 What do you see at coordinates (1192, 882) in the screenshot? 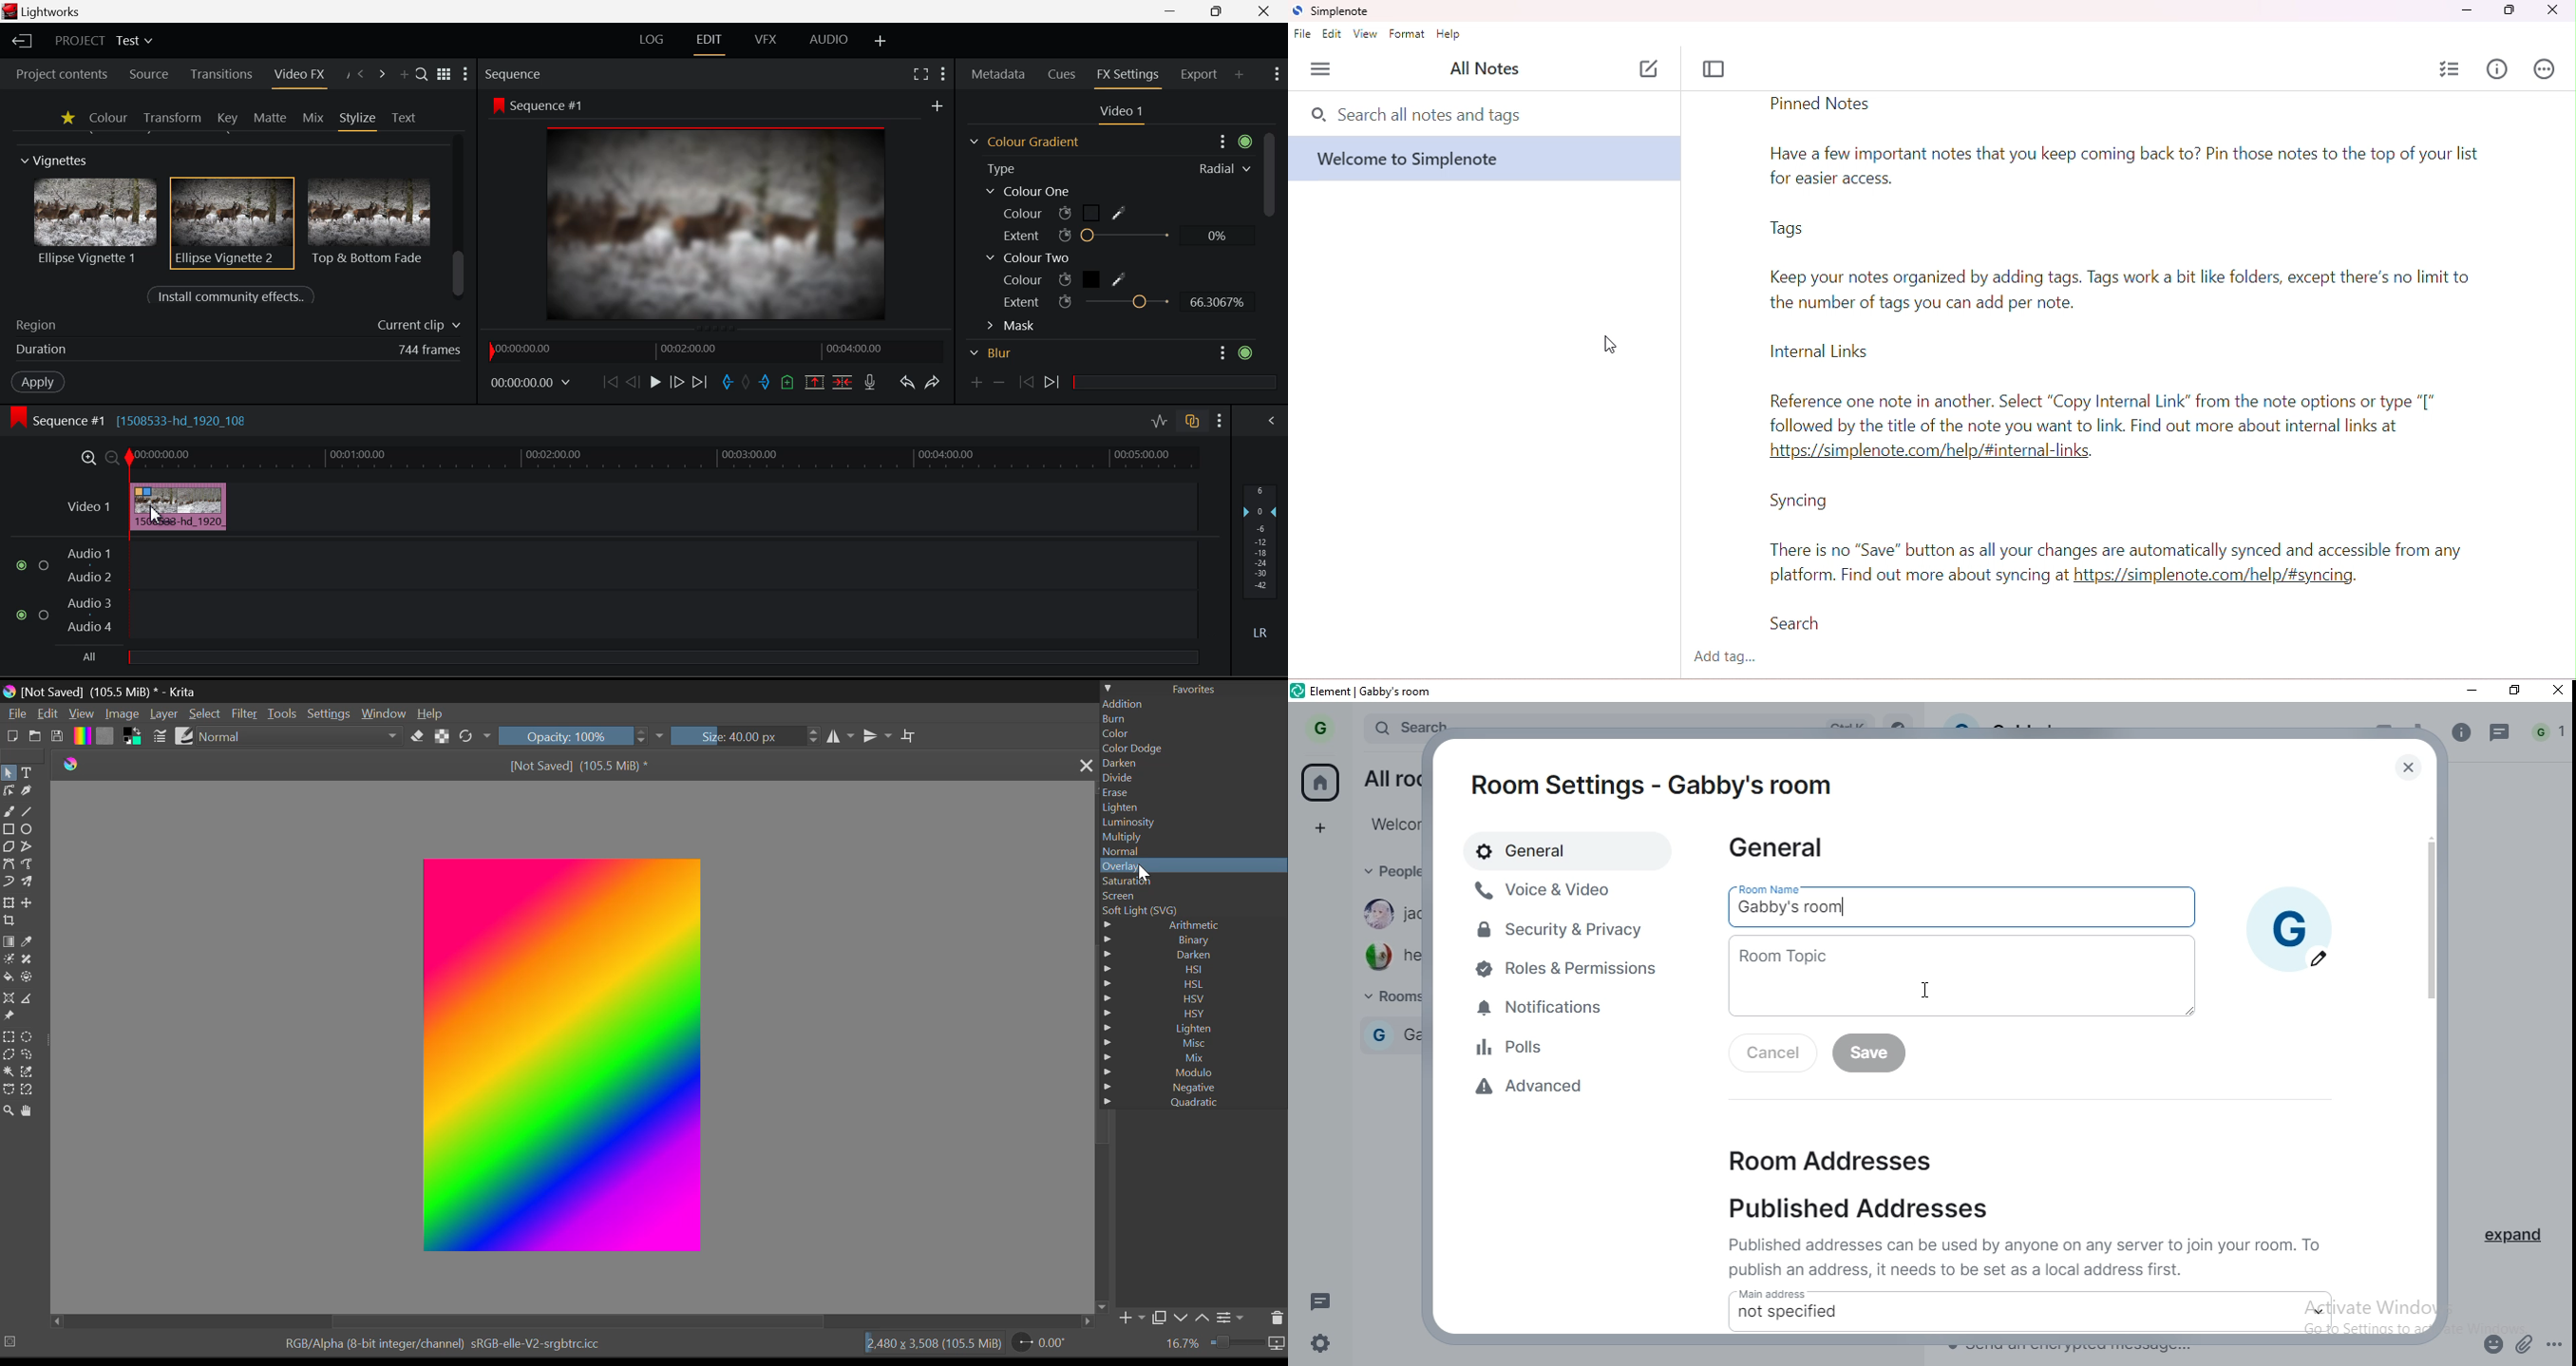
I see `Saturation` at bounding box center [1192, 882].